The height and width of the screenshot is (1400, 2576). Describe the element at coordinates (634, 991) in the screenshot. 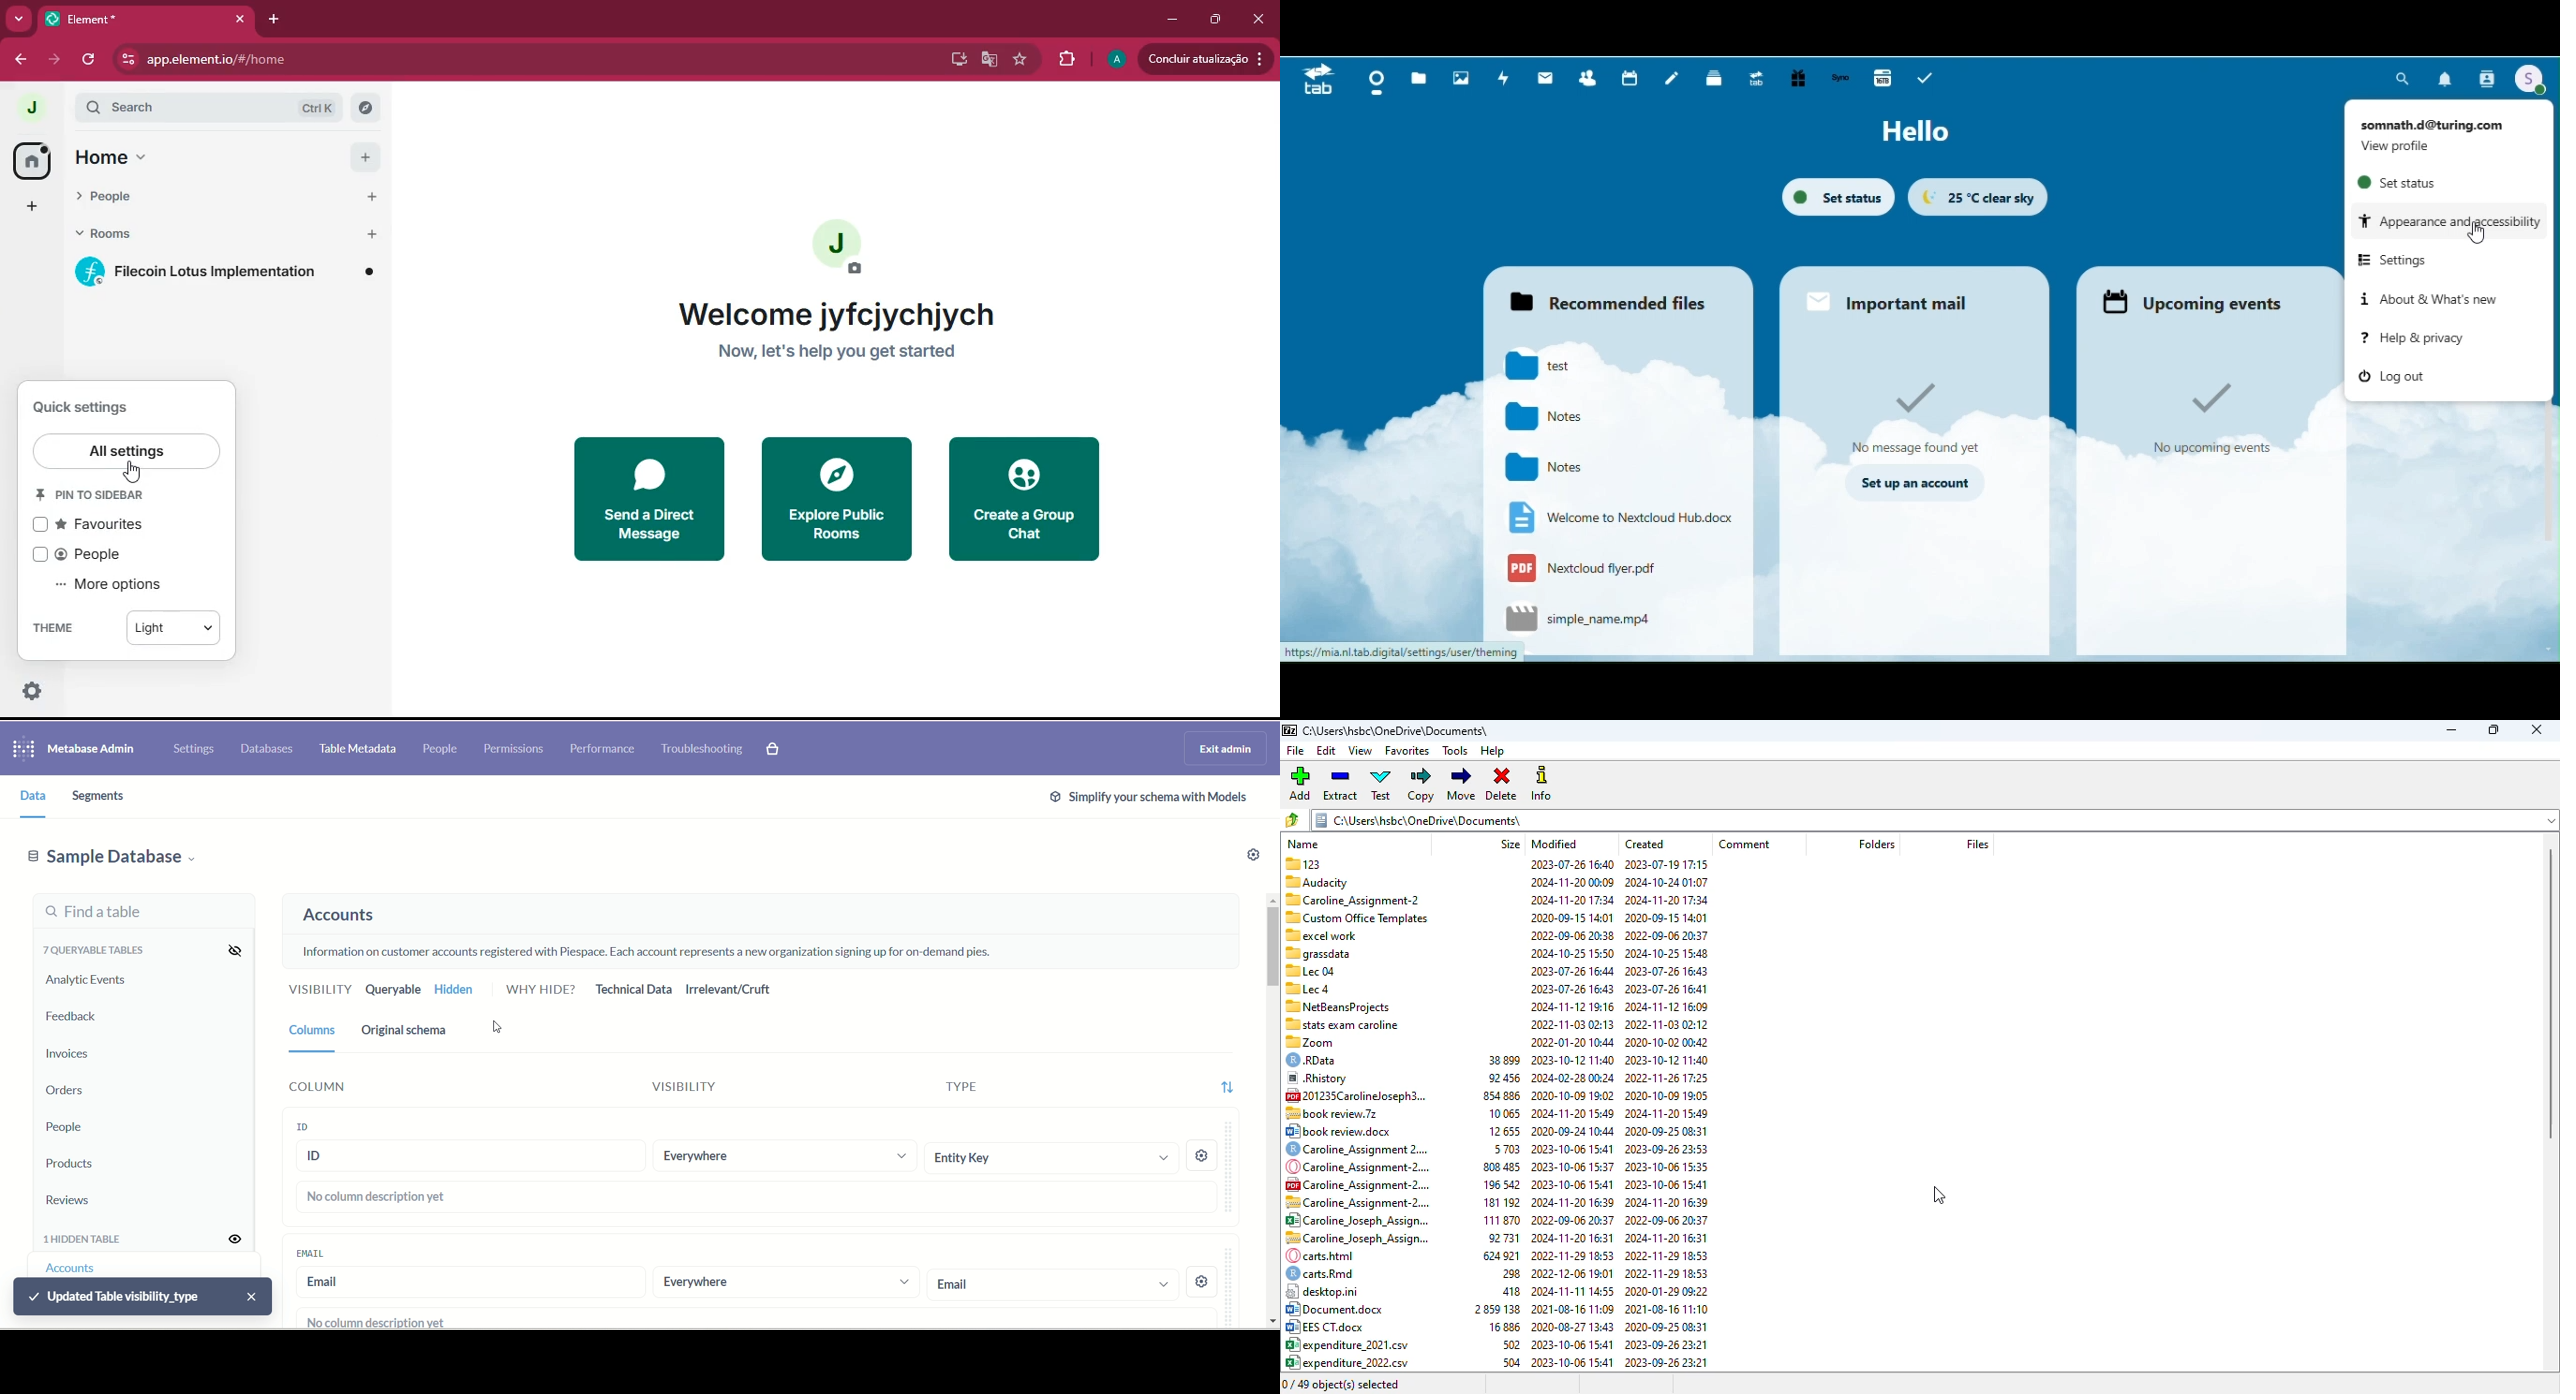

I see `technical data` at that location.